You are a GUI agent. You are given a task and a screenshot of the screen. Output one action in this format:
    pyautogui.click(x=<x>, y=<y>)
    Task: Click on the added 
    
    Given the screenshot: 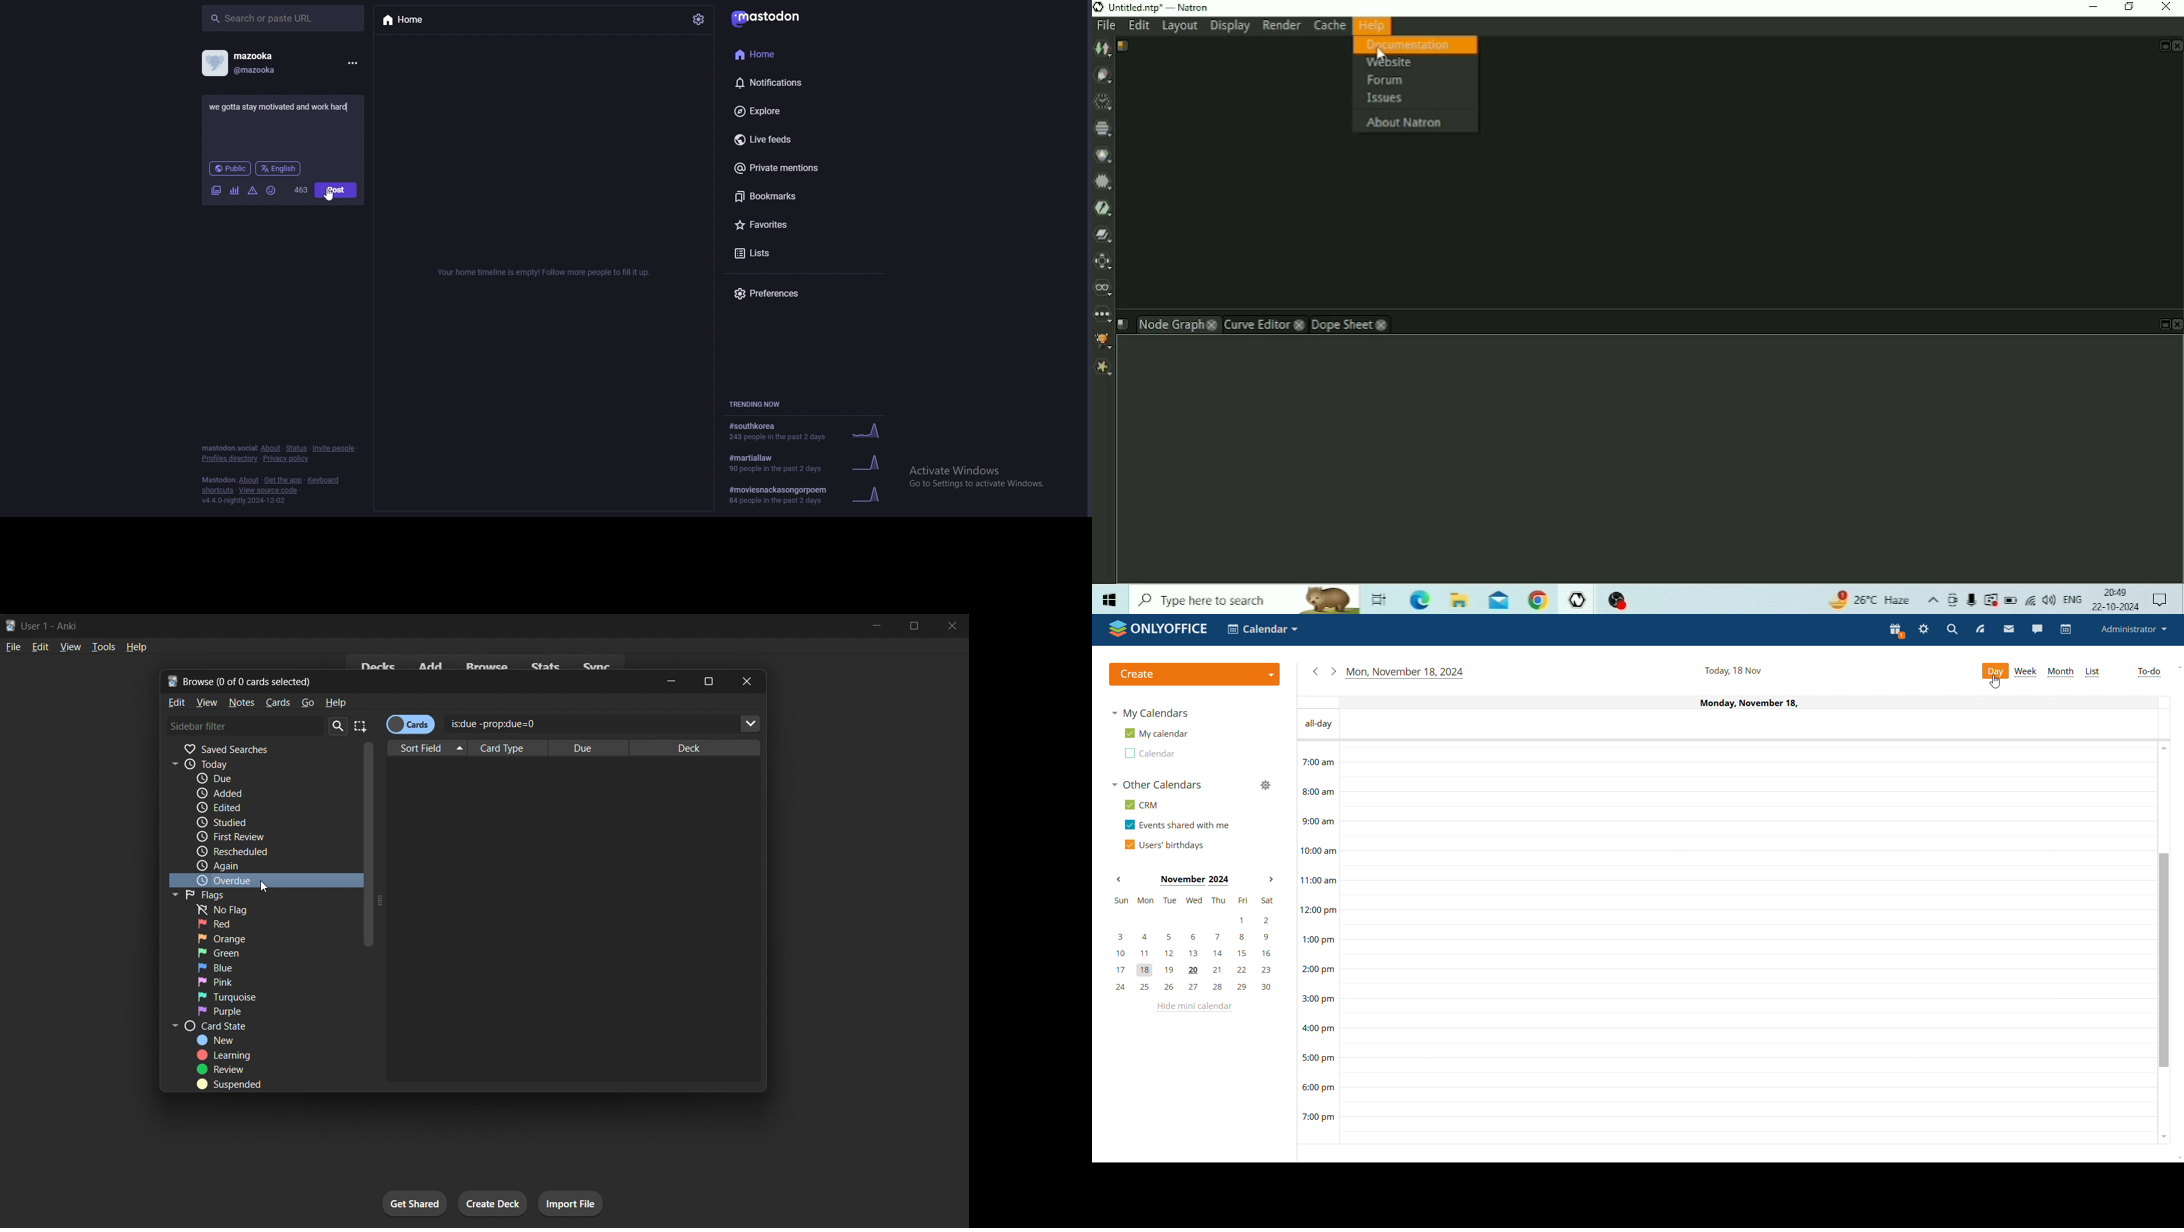 What is the action you would take?
    pyautogui.click(x=258, y=792)
    